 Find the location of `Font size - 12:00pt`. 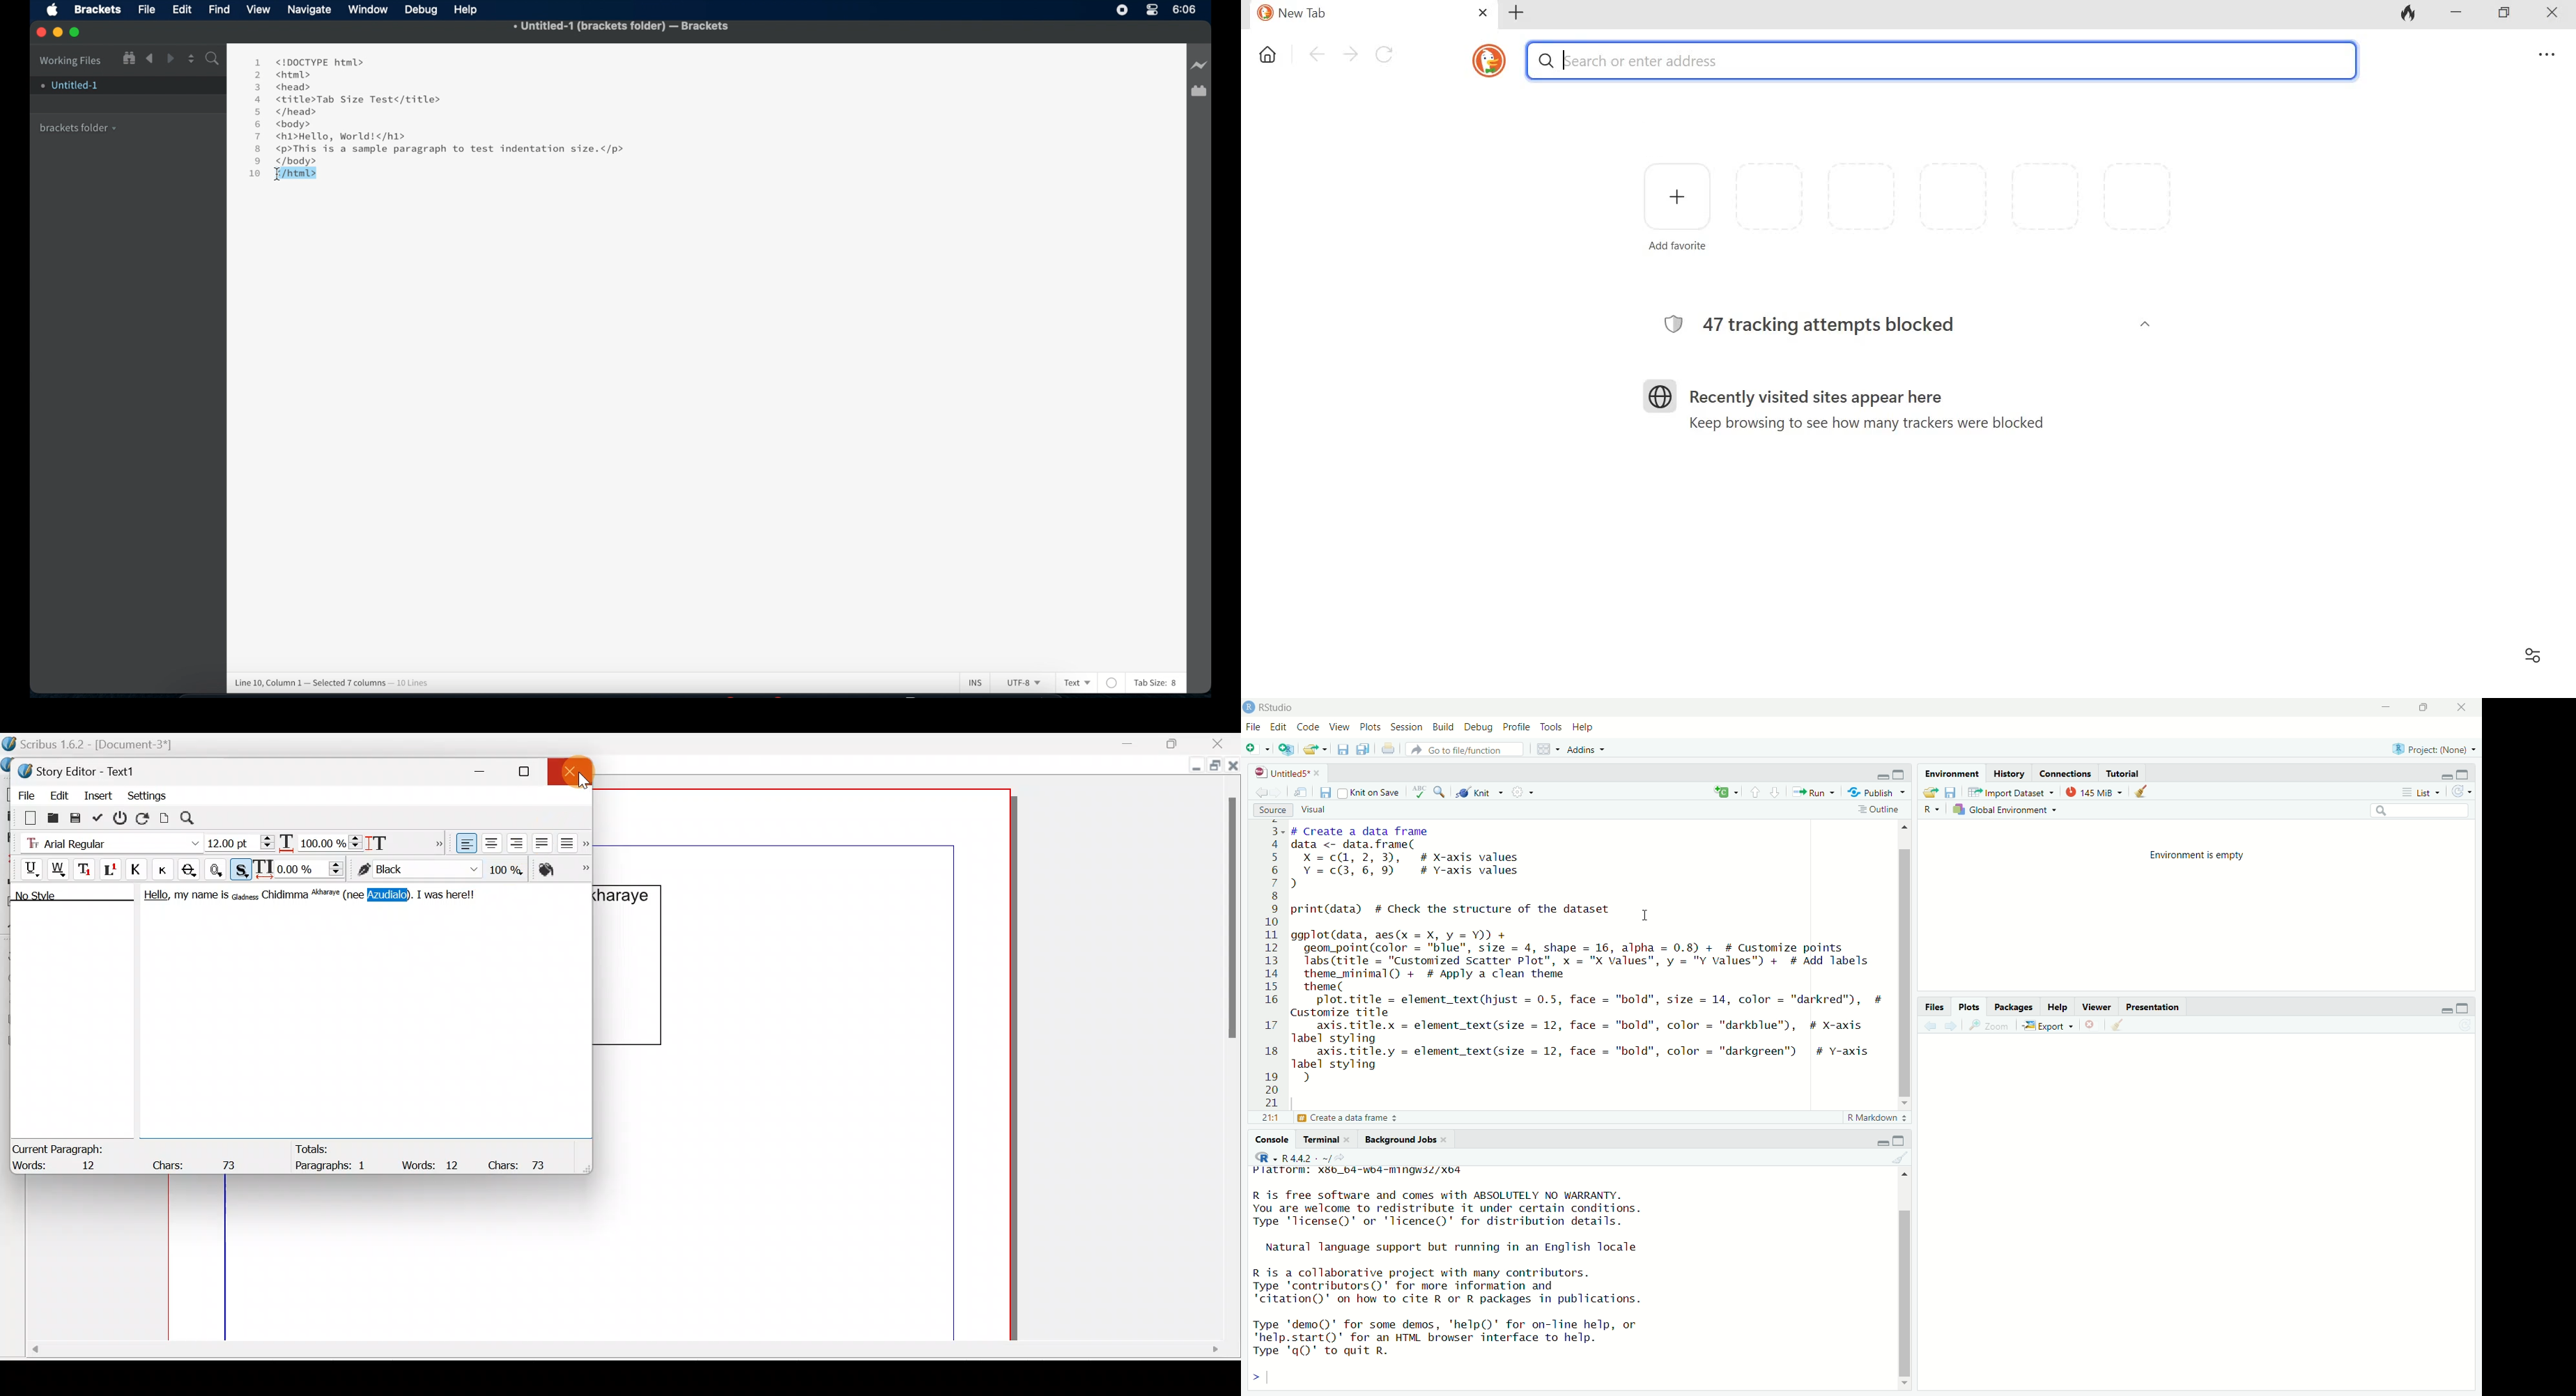

Font size - 12:00pt is located at coordinates (241, 843).